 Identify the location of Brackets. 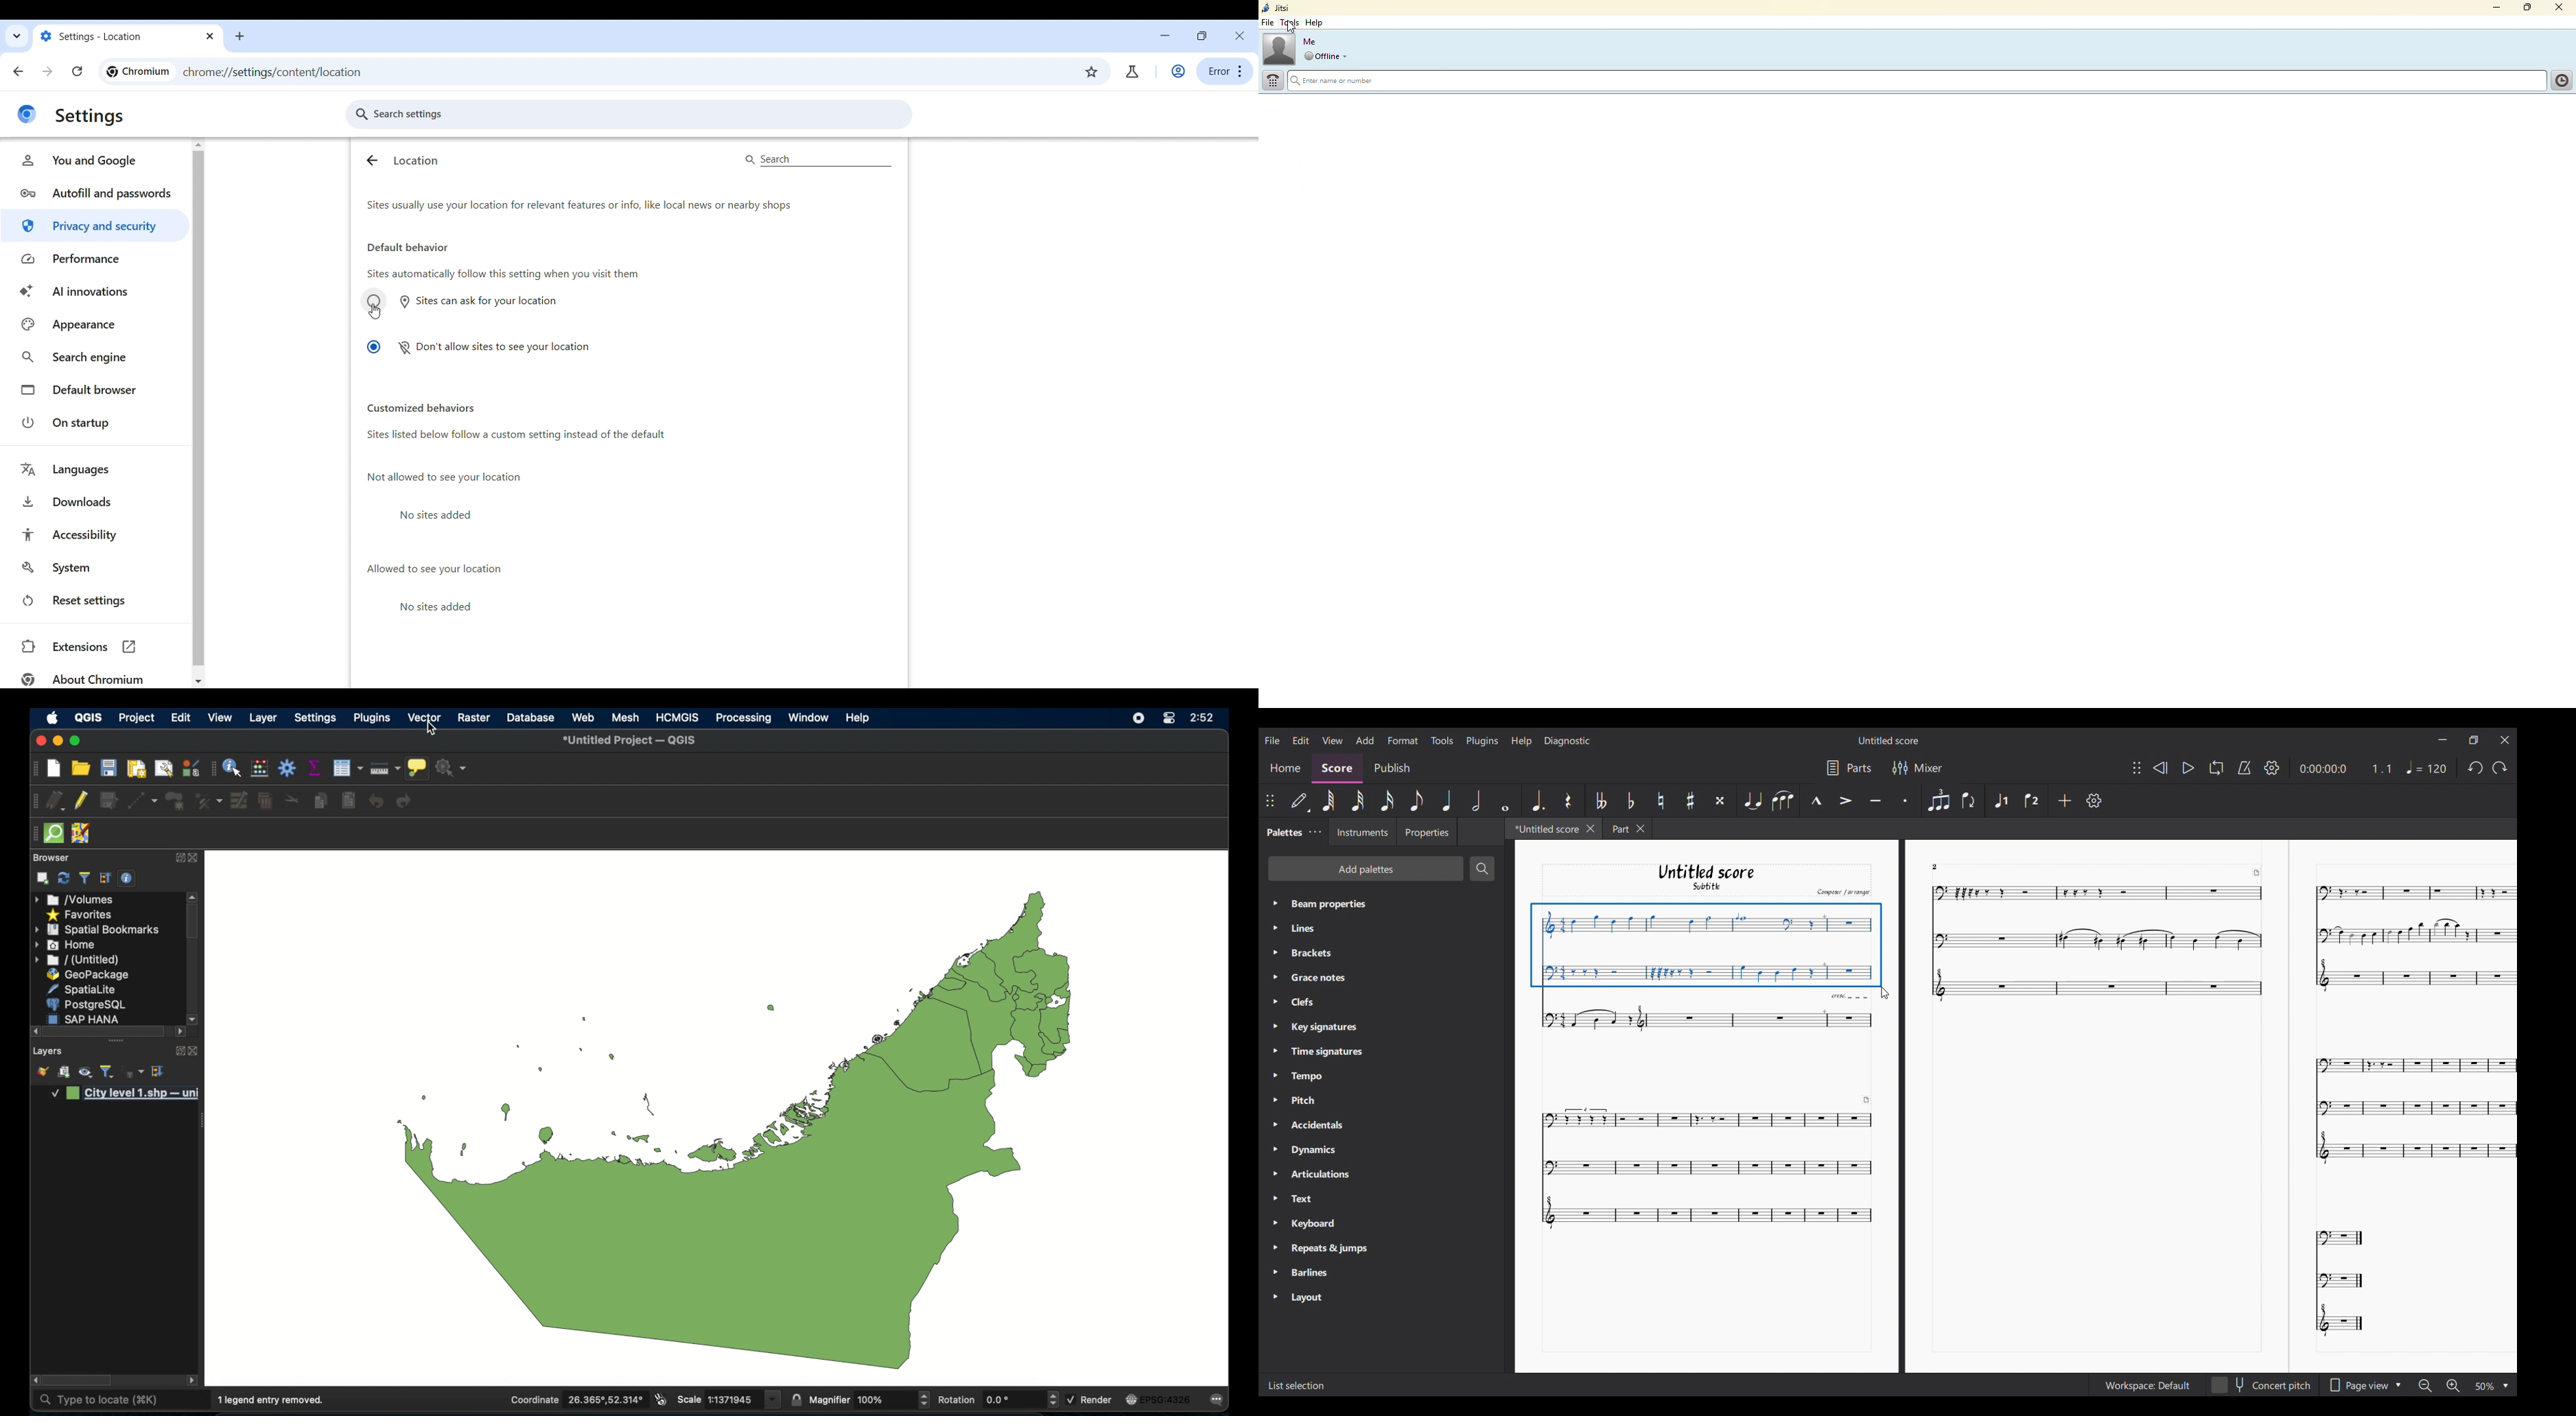
(1319, 953).